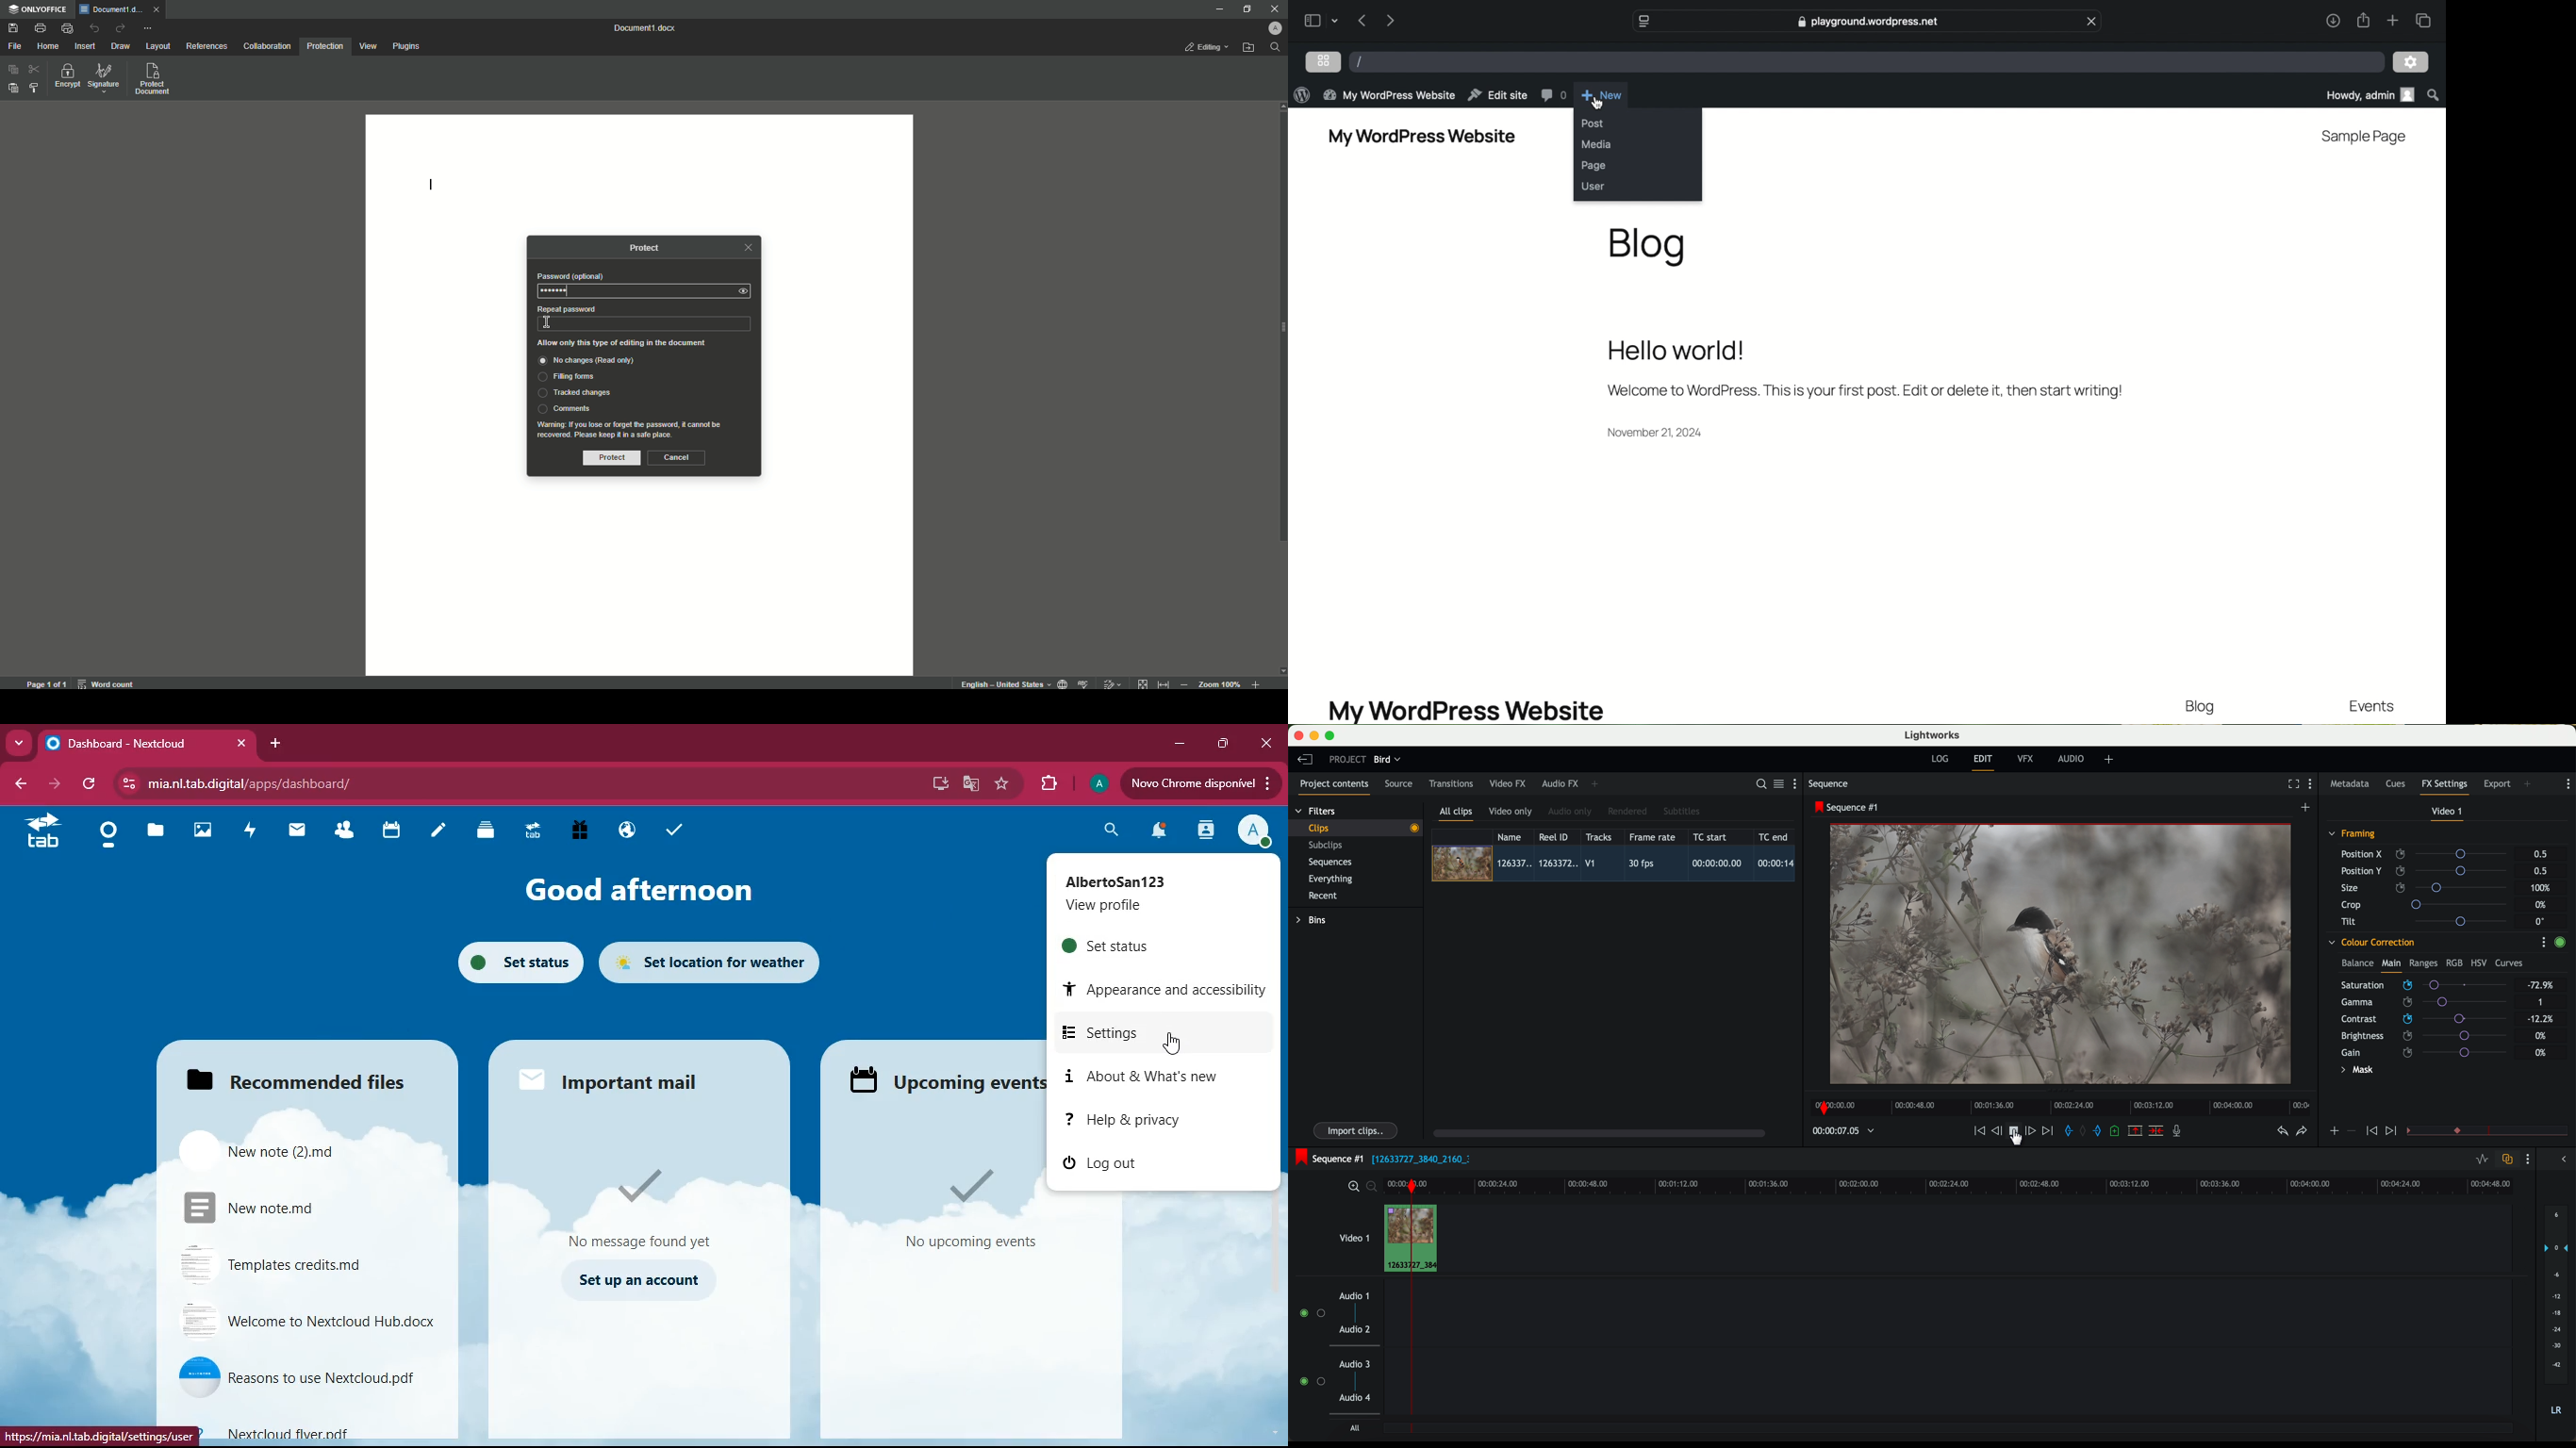 The height and width of the screenshot is (1456, 2576). I want to click on file, so click(272, 1207).